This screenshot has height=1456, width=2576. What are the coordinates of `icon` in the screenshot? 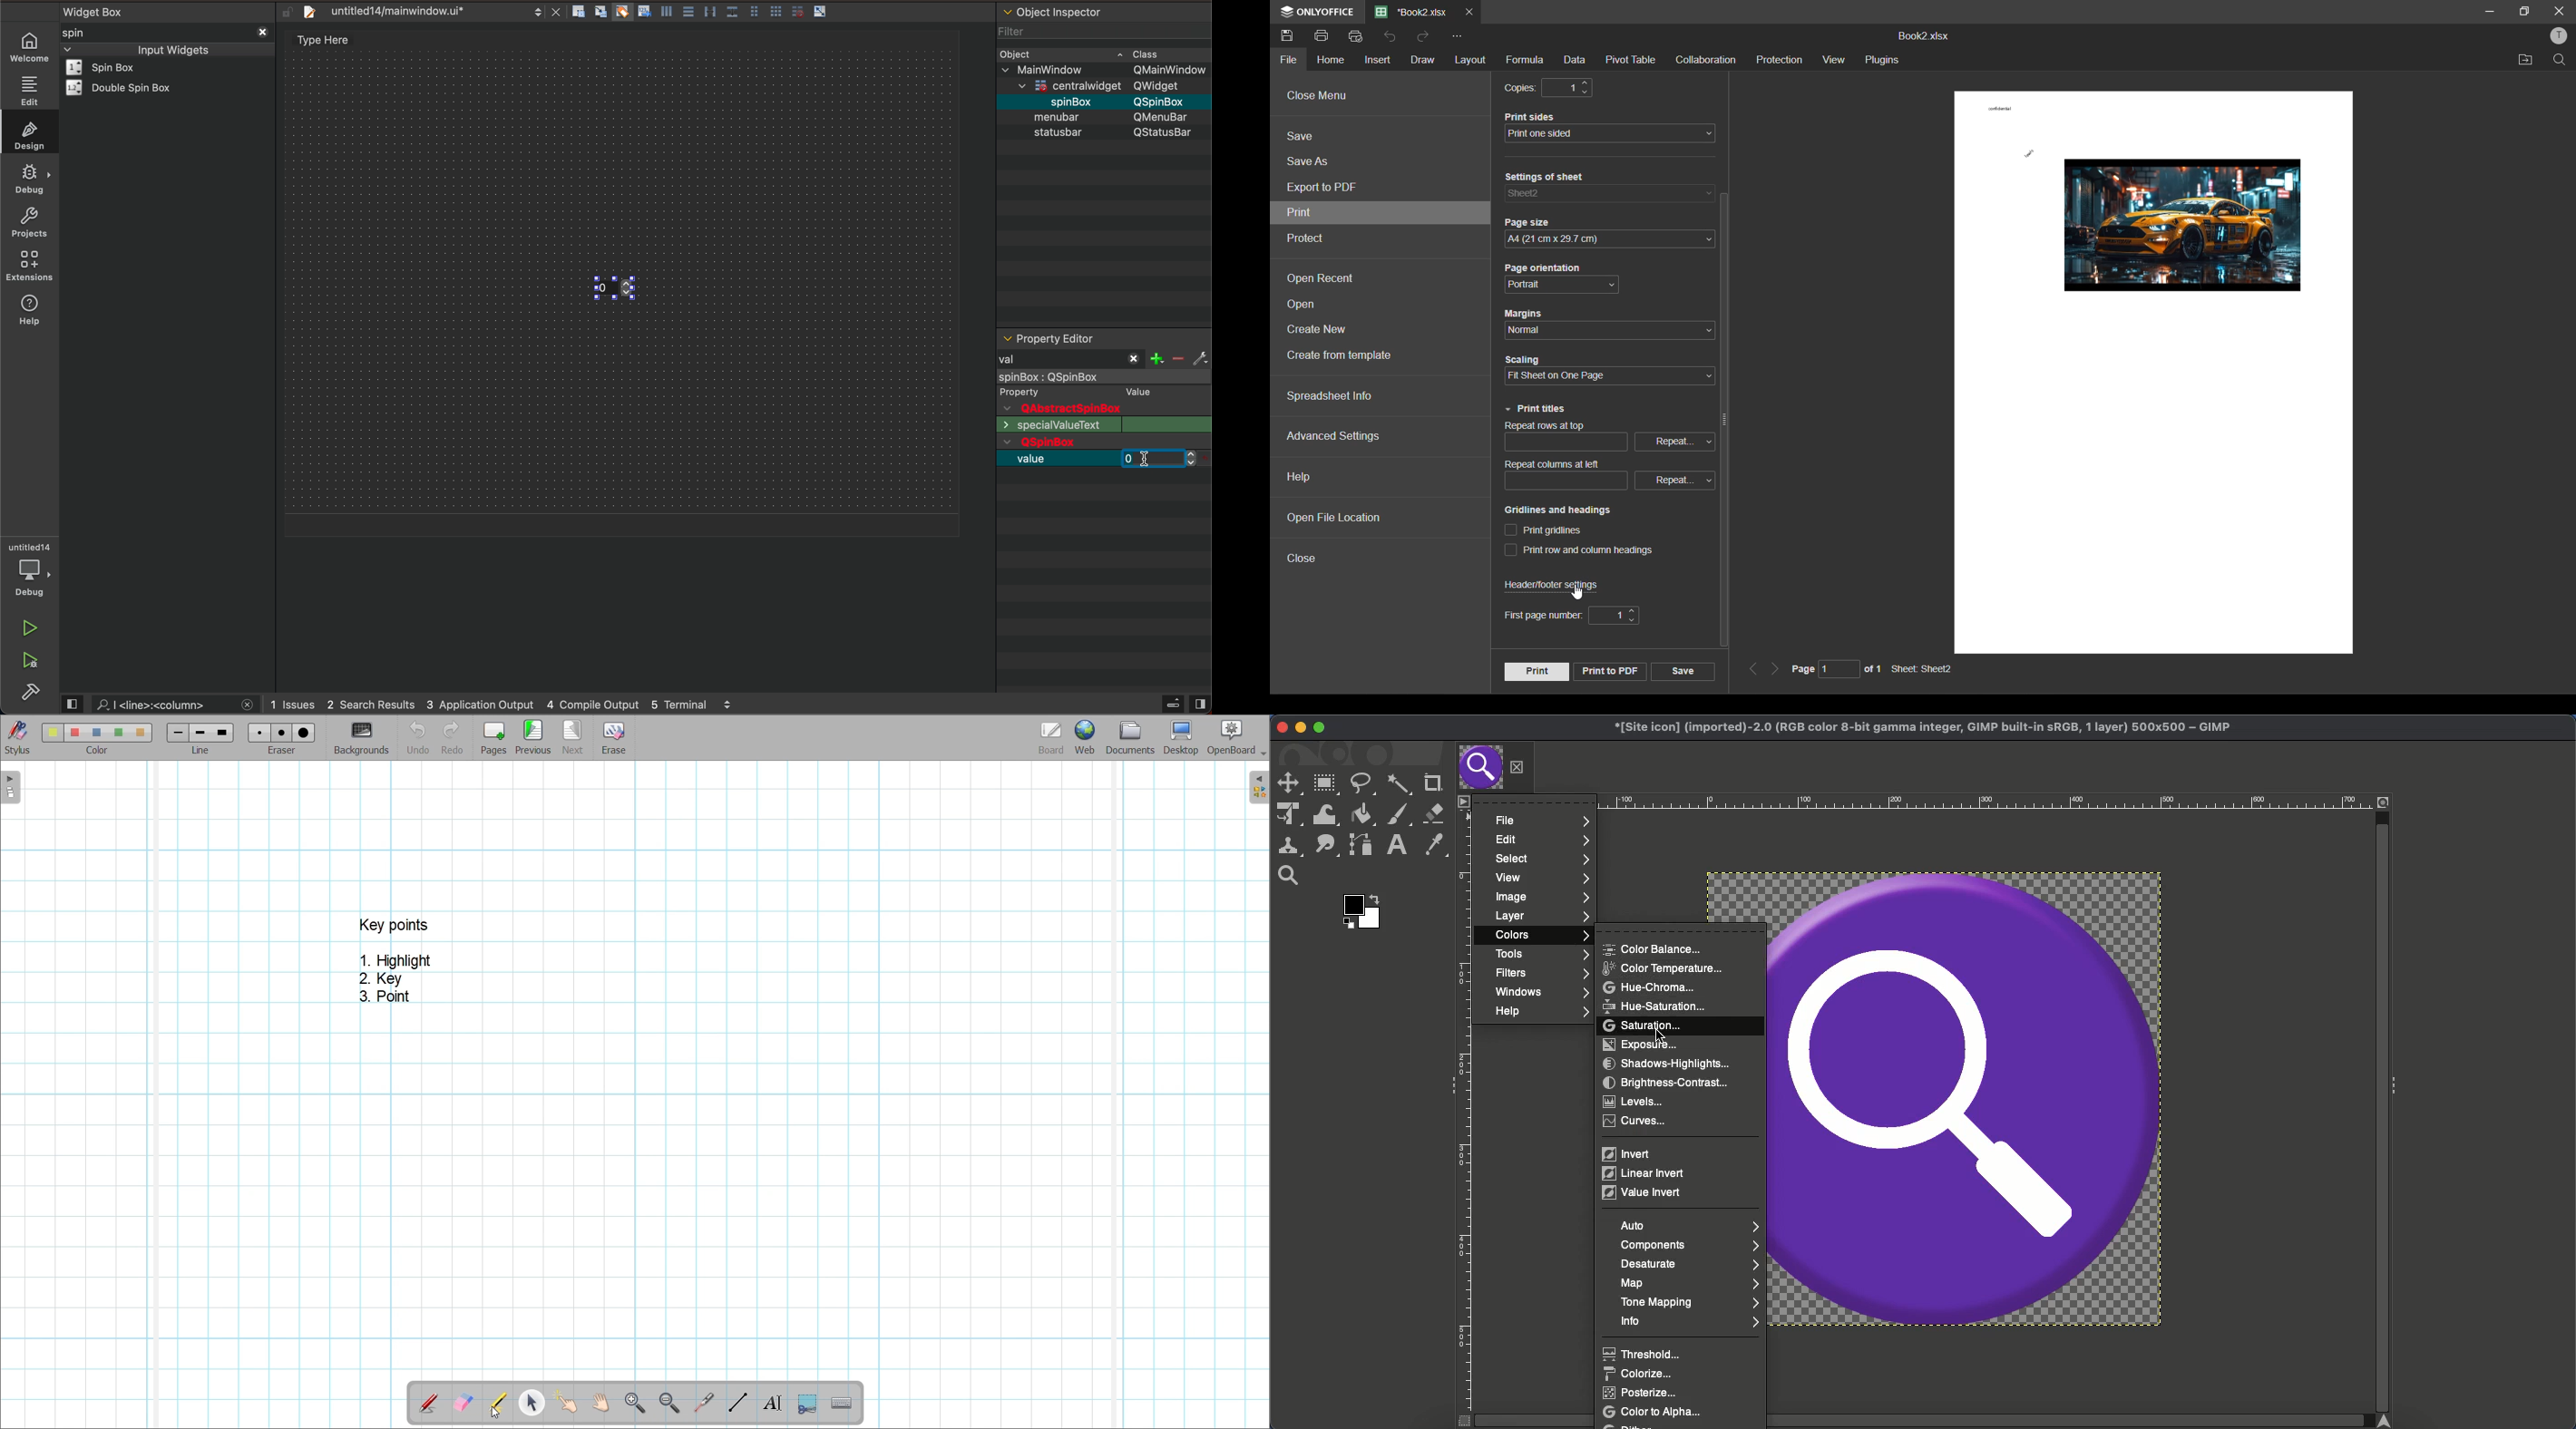 It's located at (1286, 12).